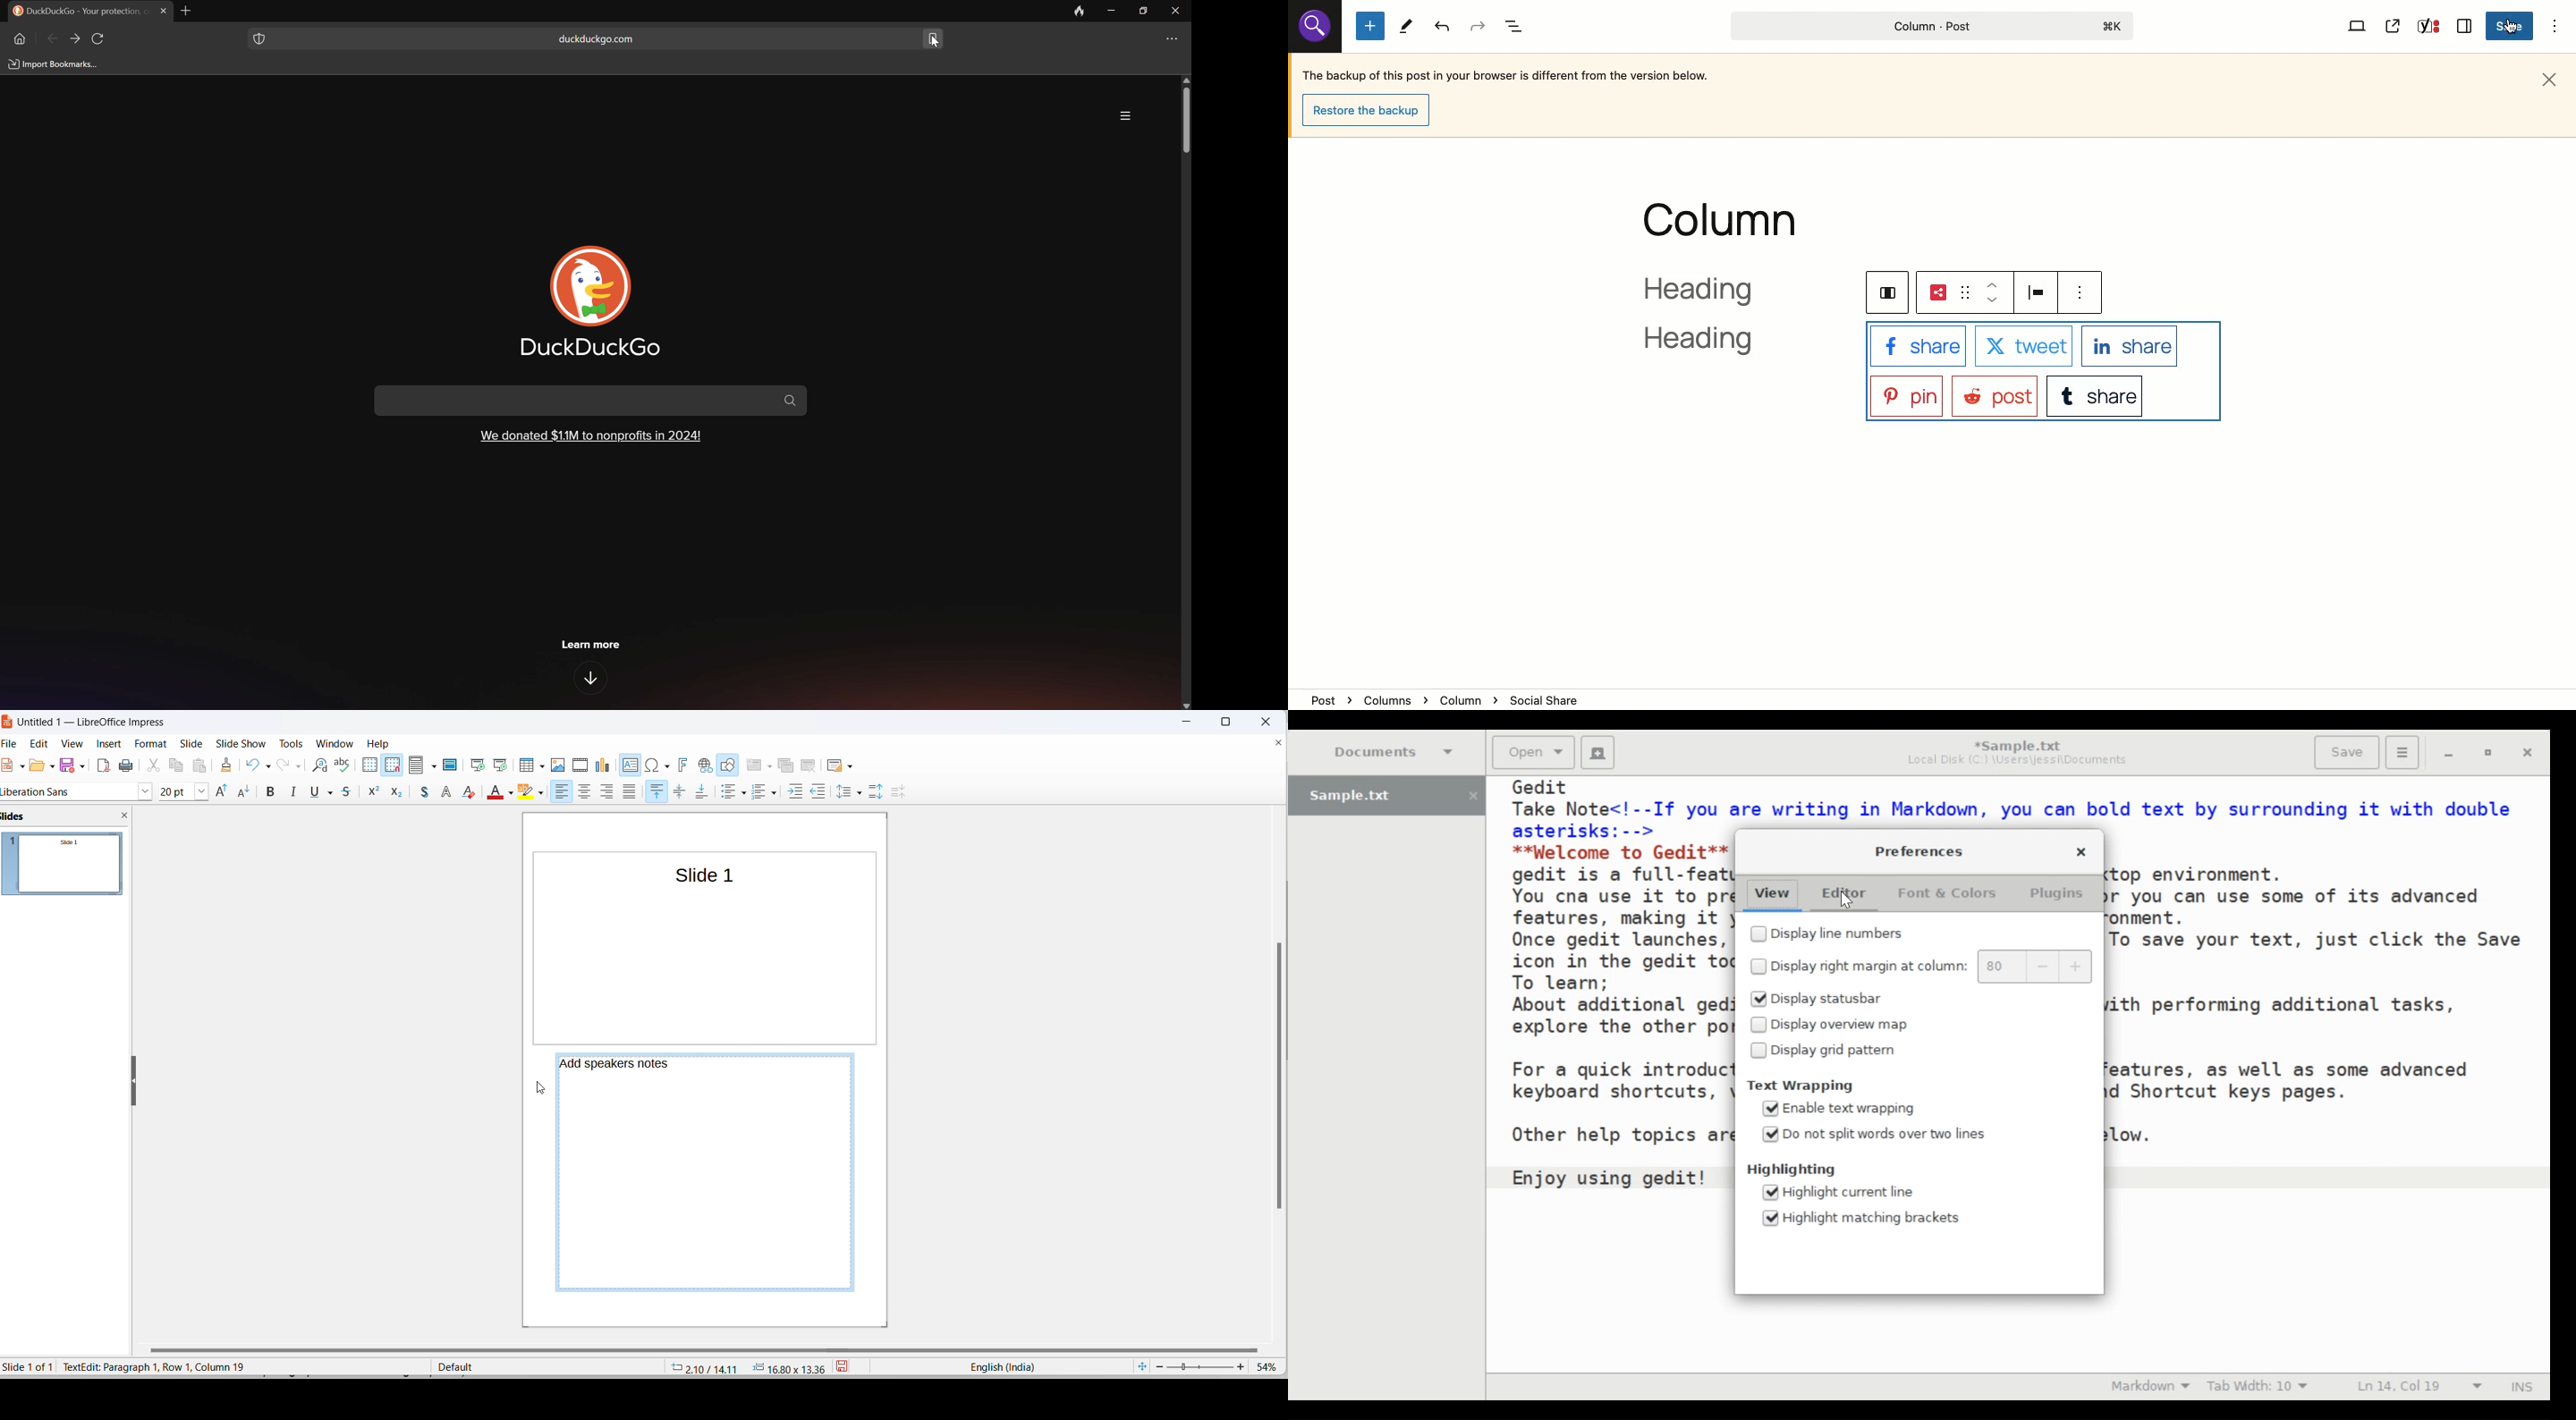 This screenshot has height=1428, width=2576. What do you see at coordinates (2487, 753) in the screenshot?
I see `restore` at bounding box center [2487, 753].